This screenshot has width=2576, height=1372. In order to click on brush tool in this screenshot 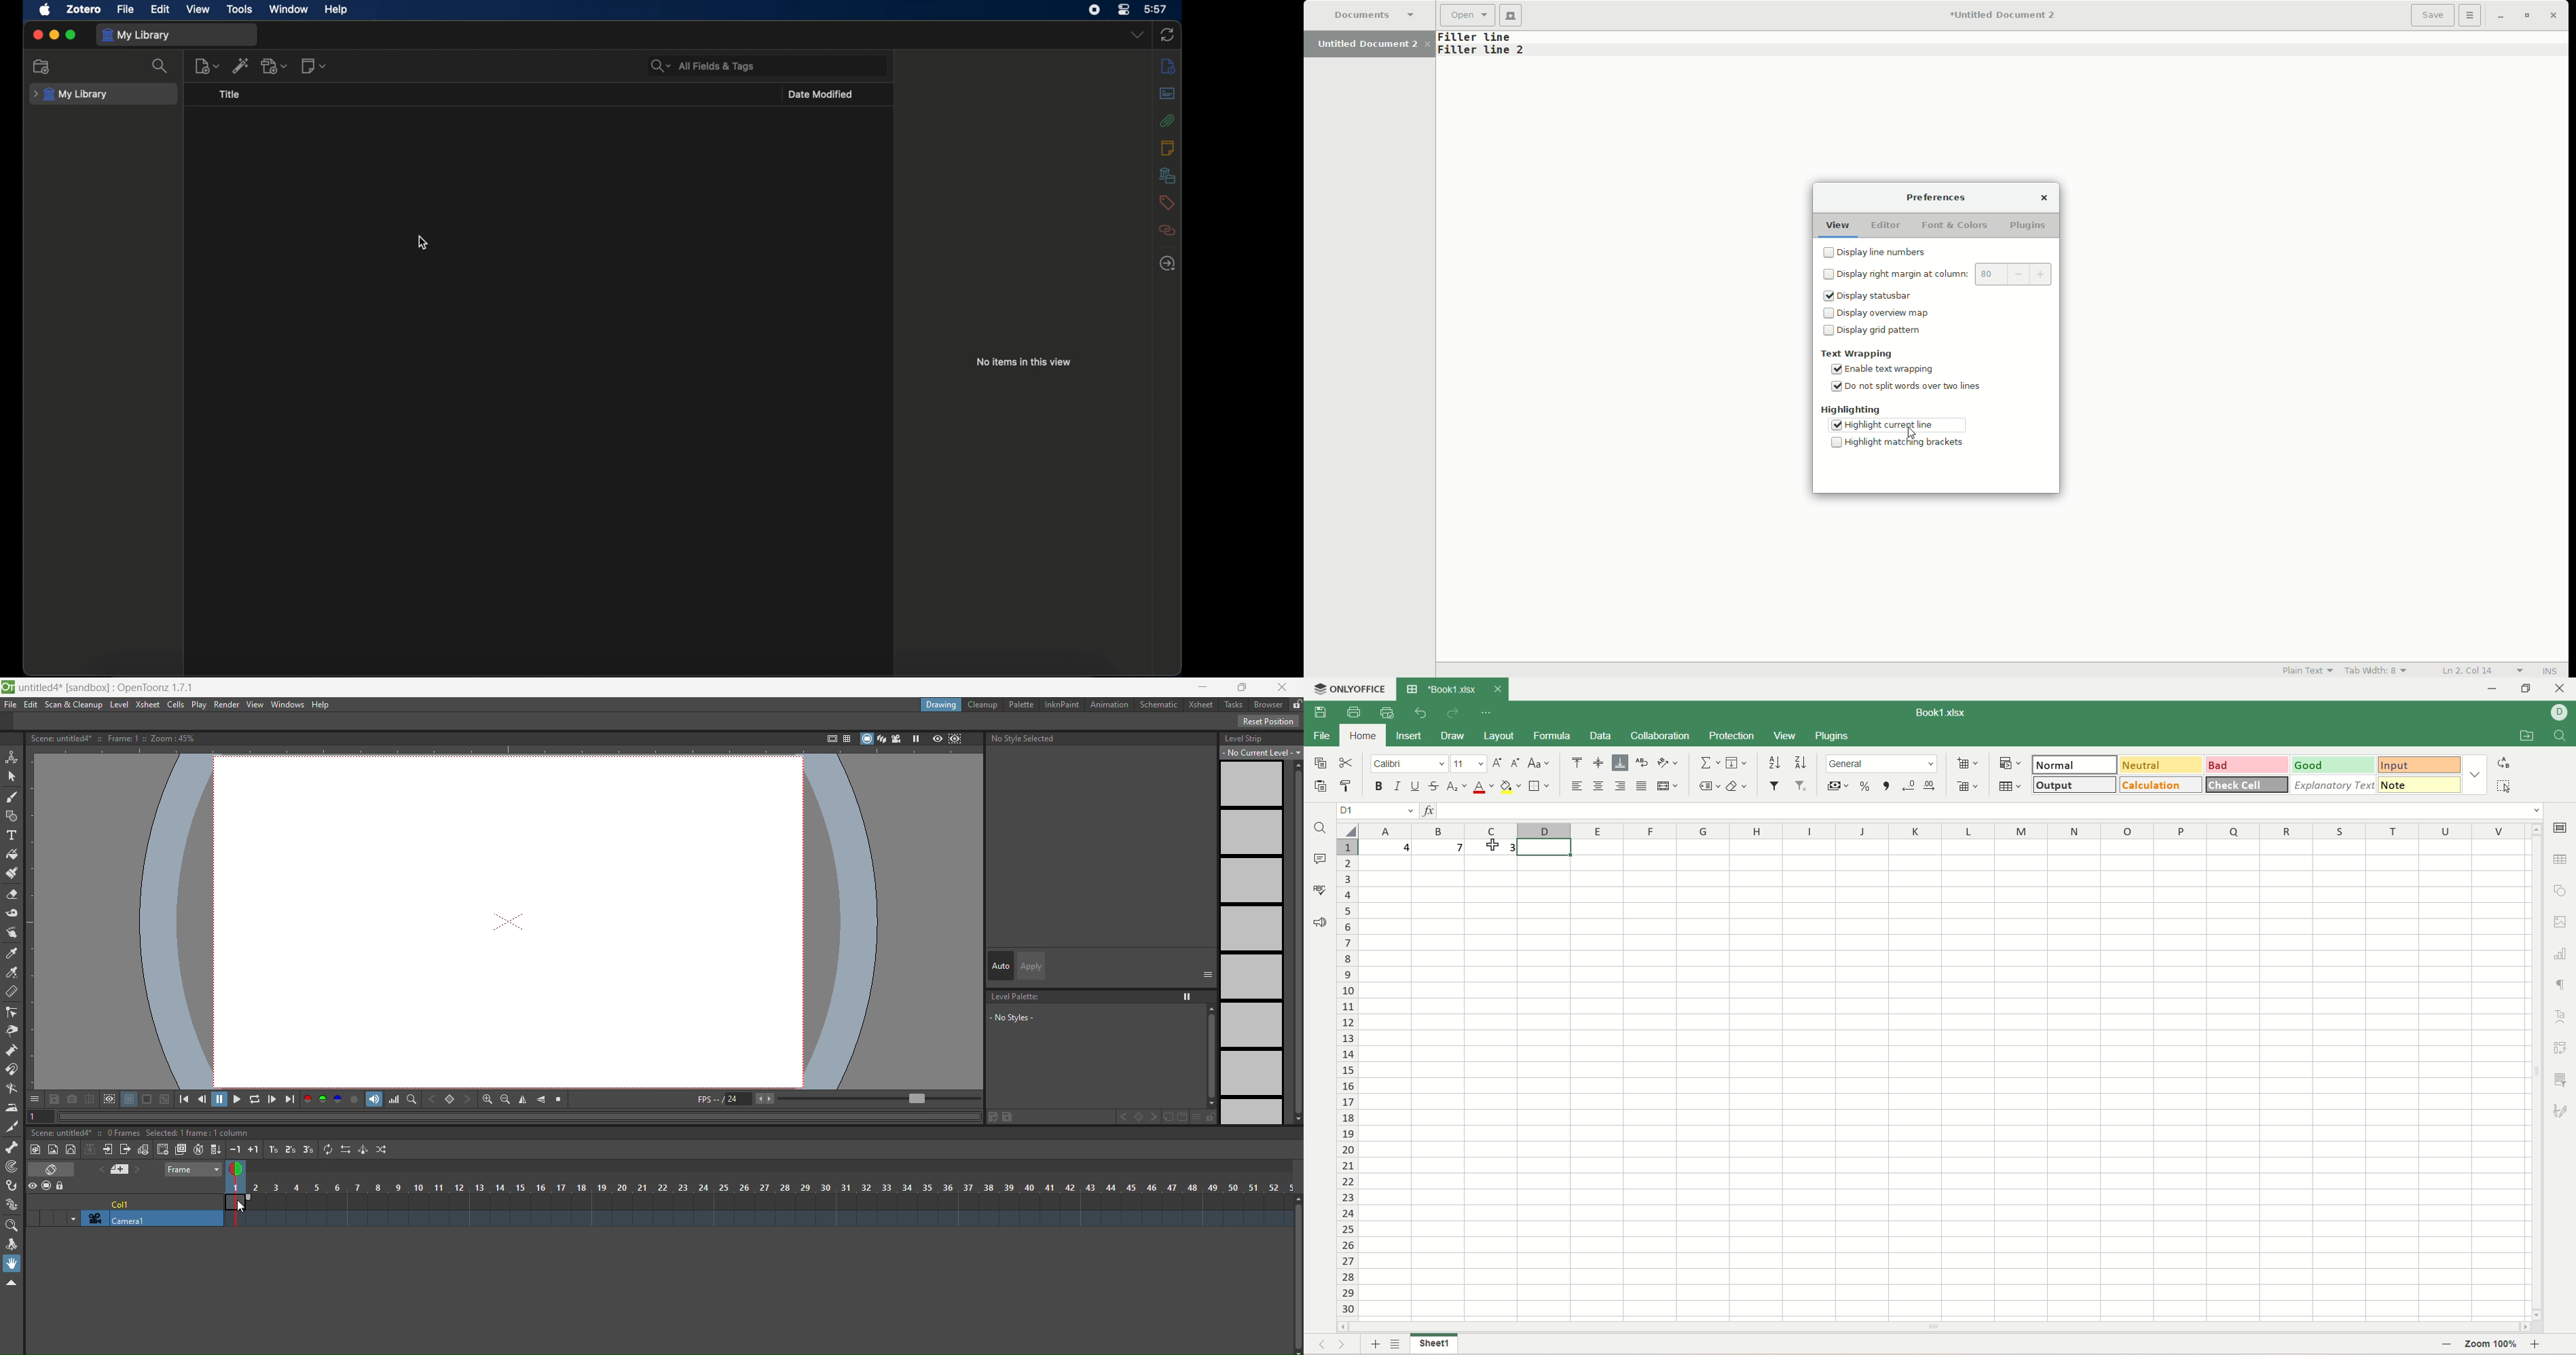, I will do `click(12, 798)`.